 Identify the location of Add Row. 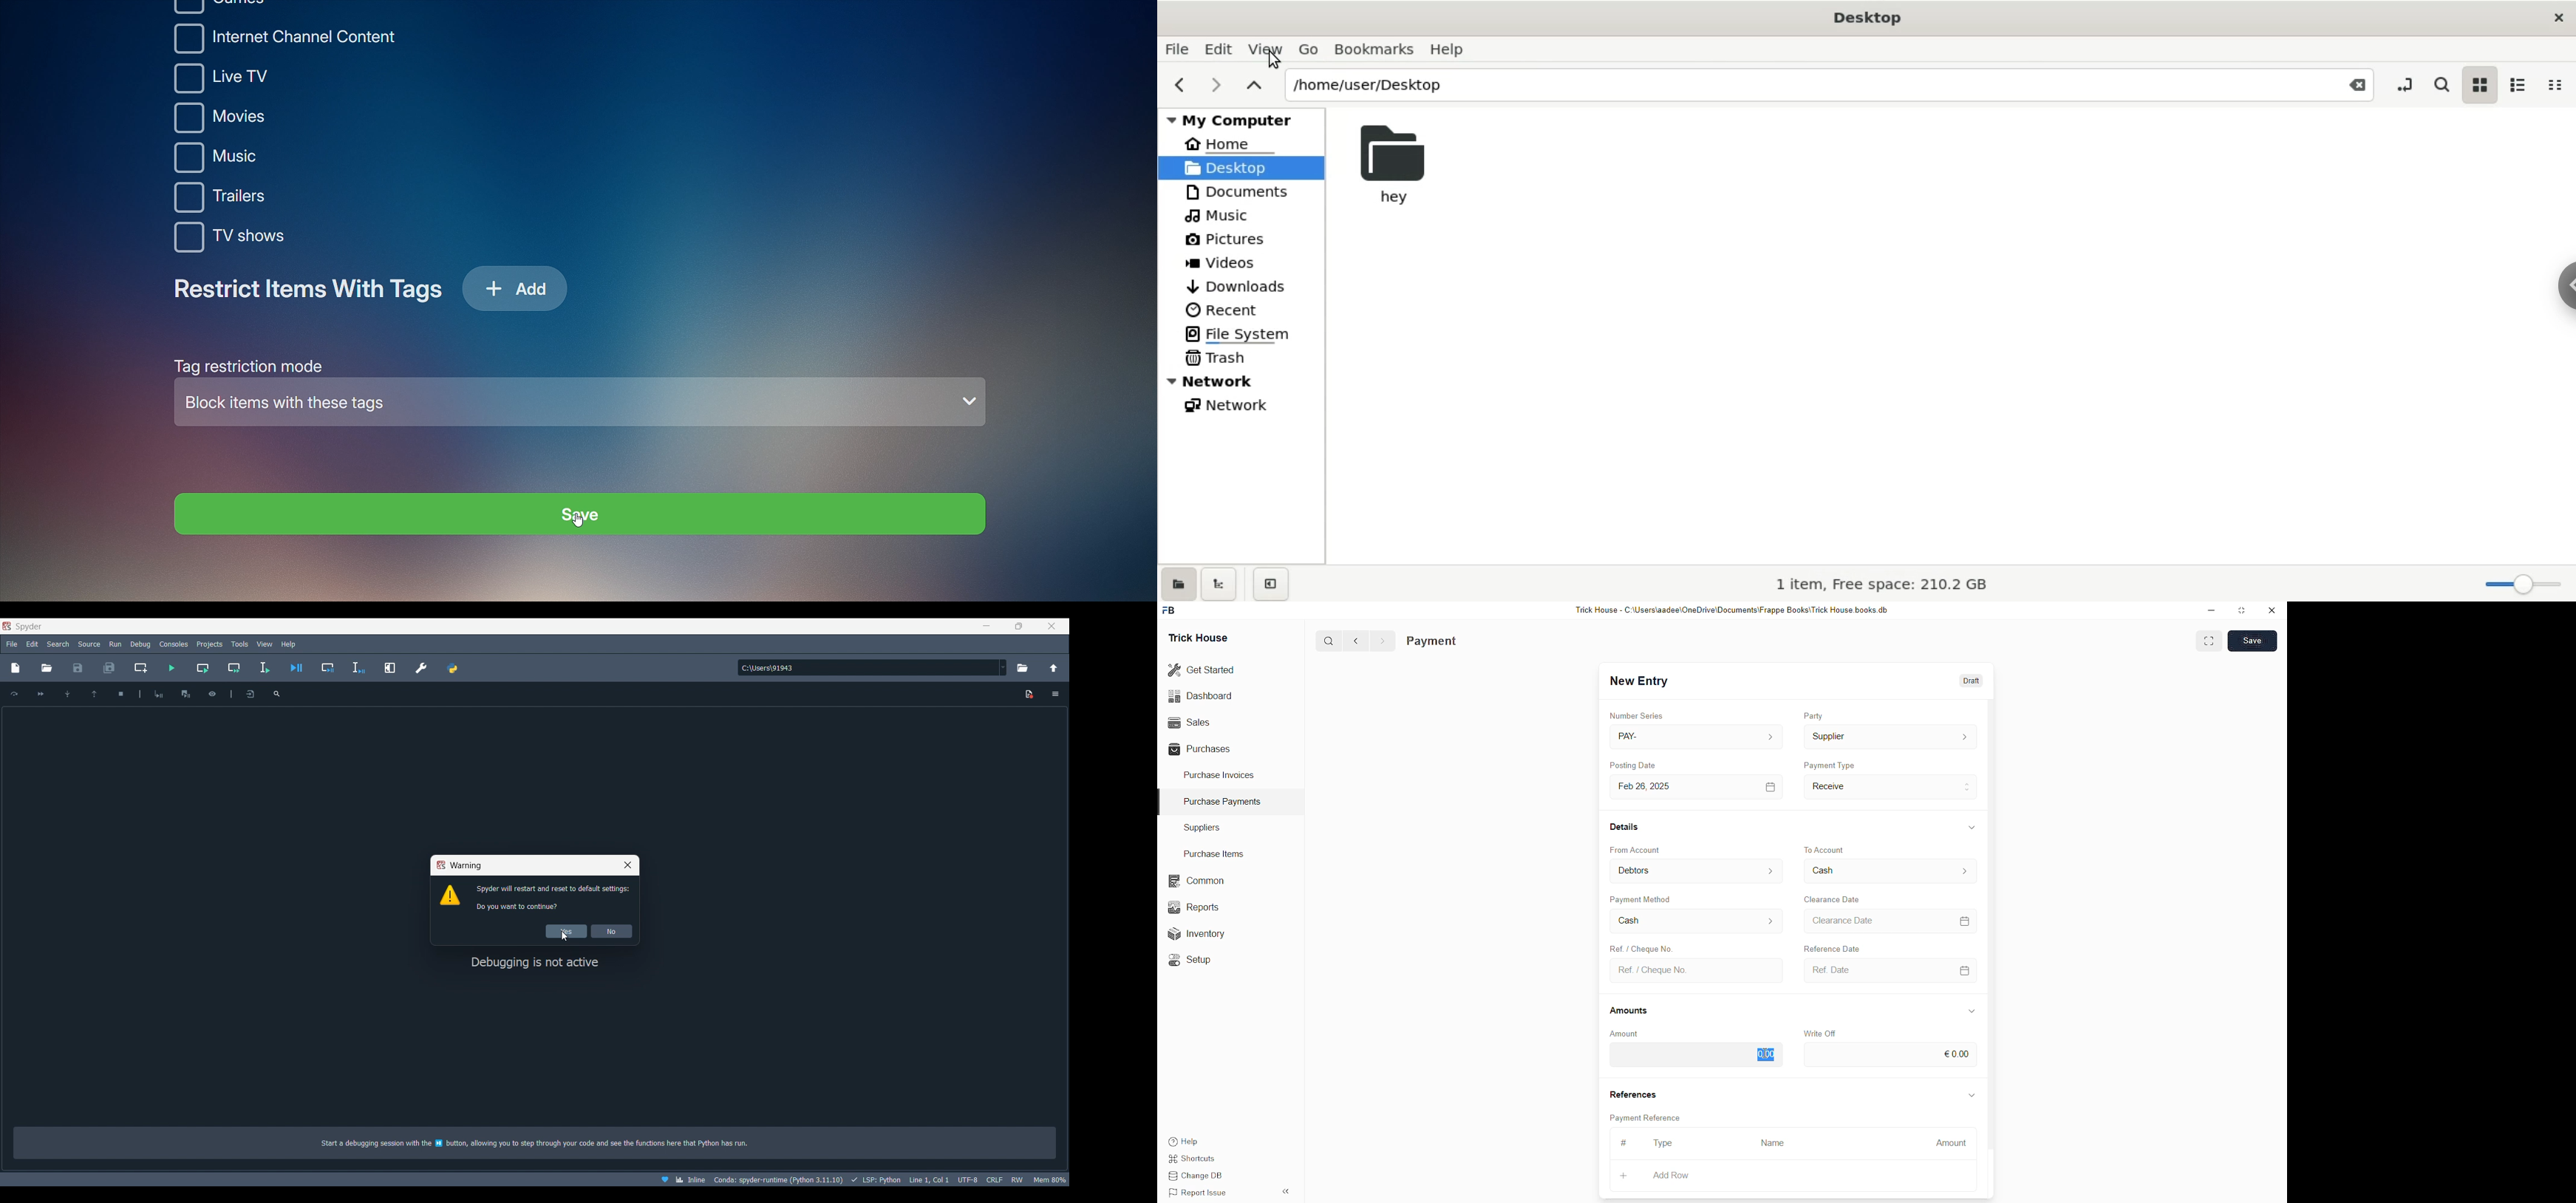
(1670, 1175).